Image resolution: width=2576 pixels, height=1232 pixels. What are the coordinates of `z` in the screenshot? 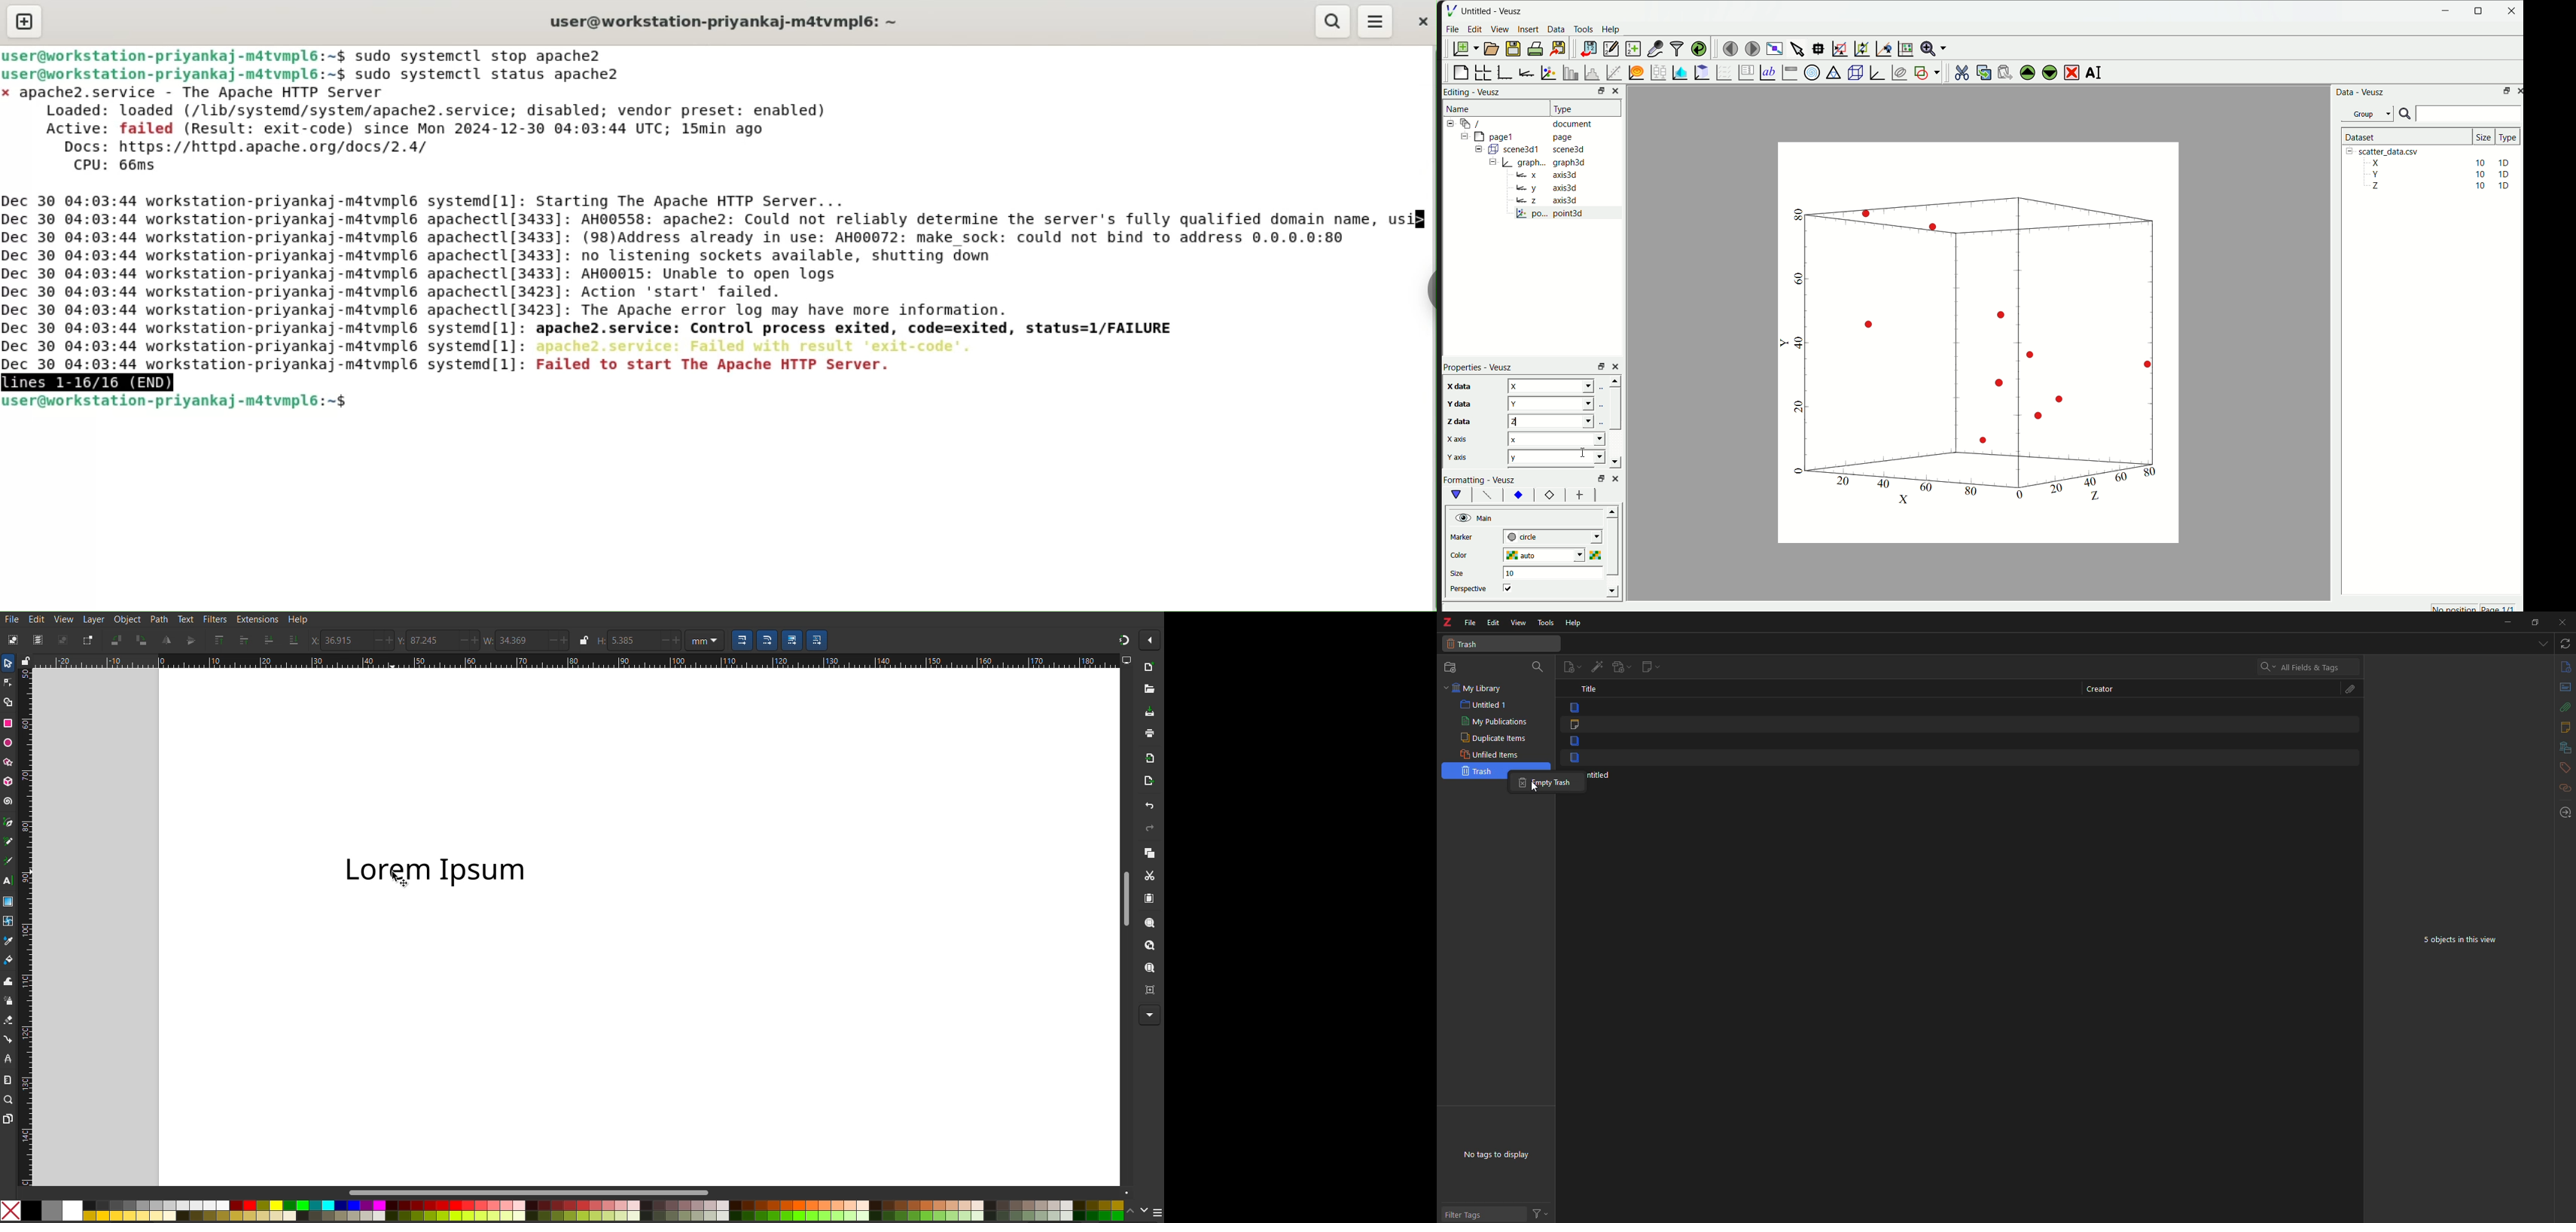 It's located at (1562, 422).